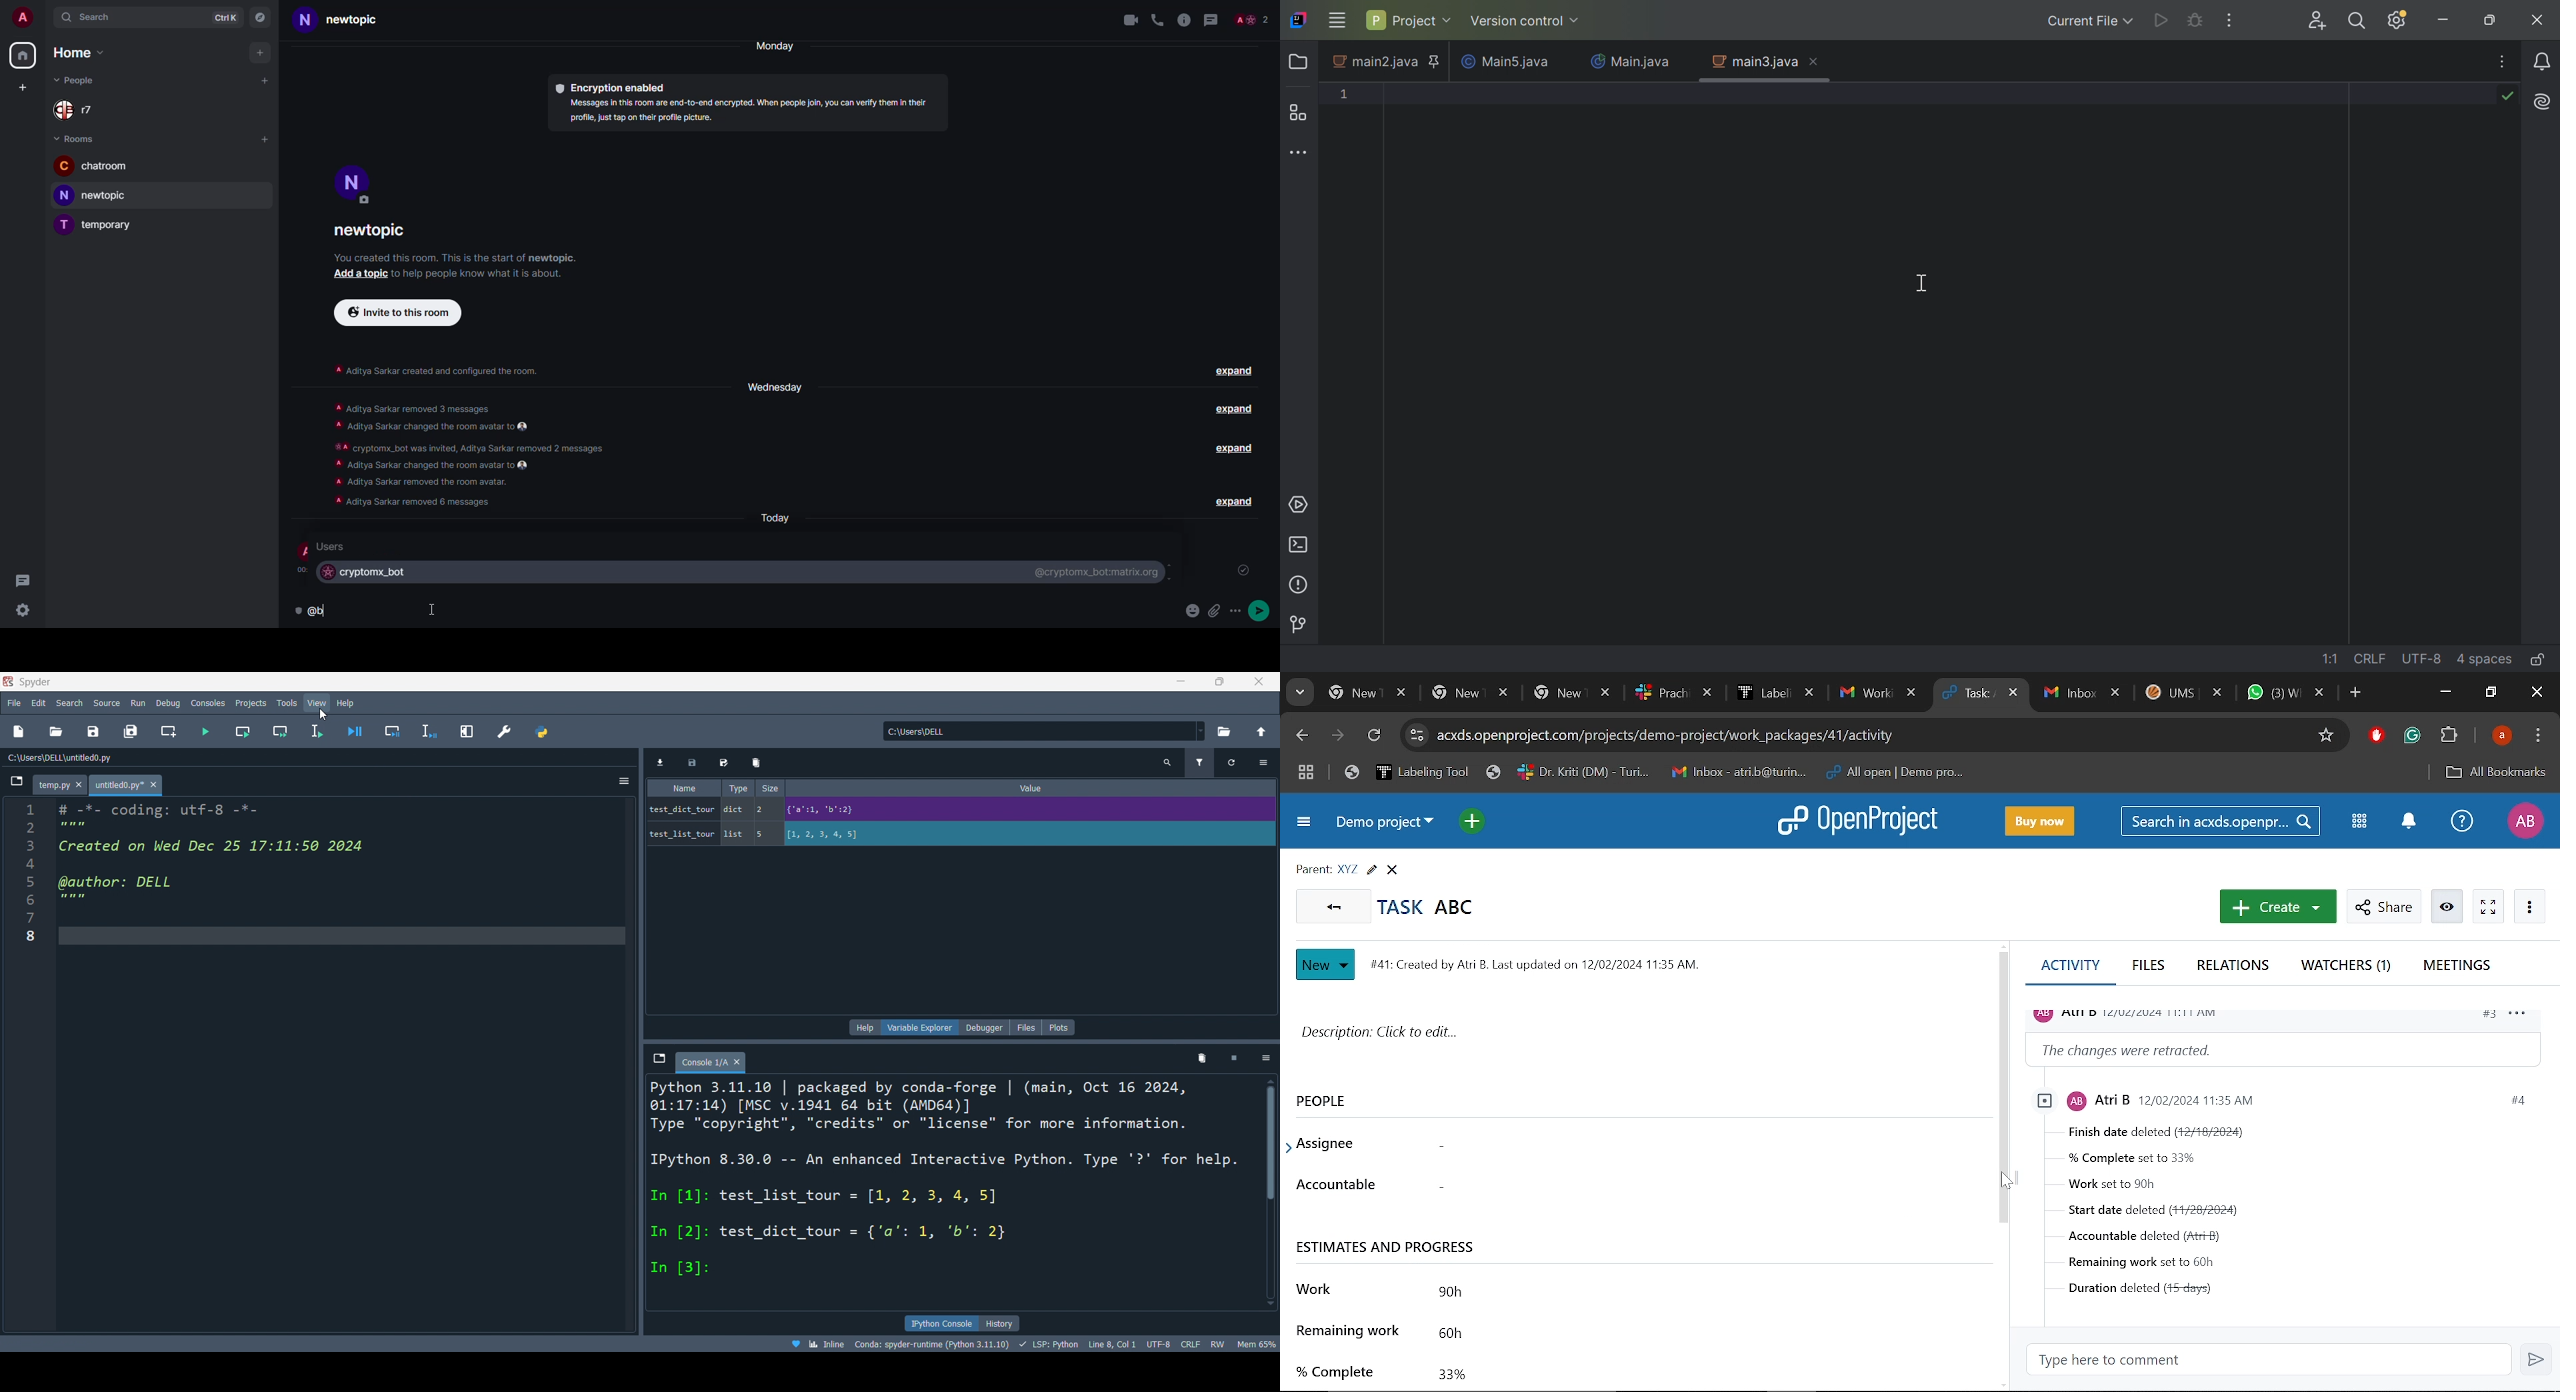 This screenshot has height=1400, width=2576. I want to click on help, so click(348, 703).